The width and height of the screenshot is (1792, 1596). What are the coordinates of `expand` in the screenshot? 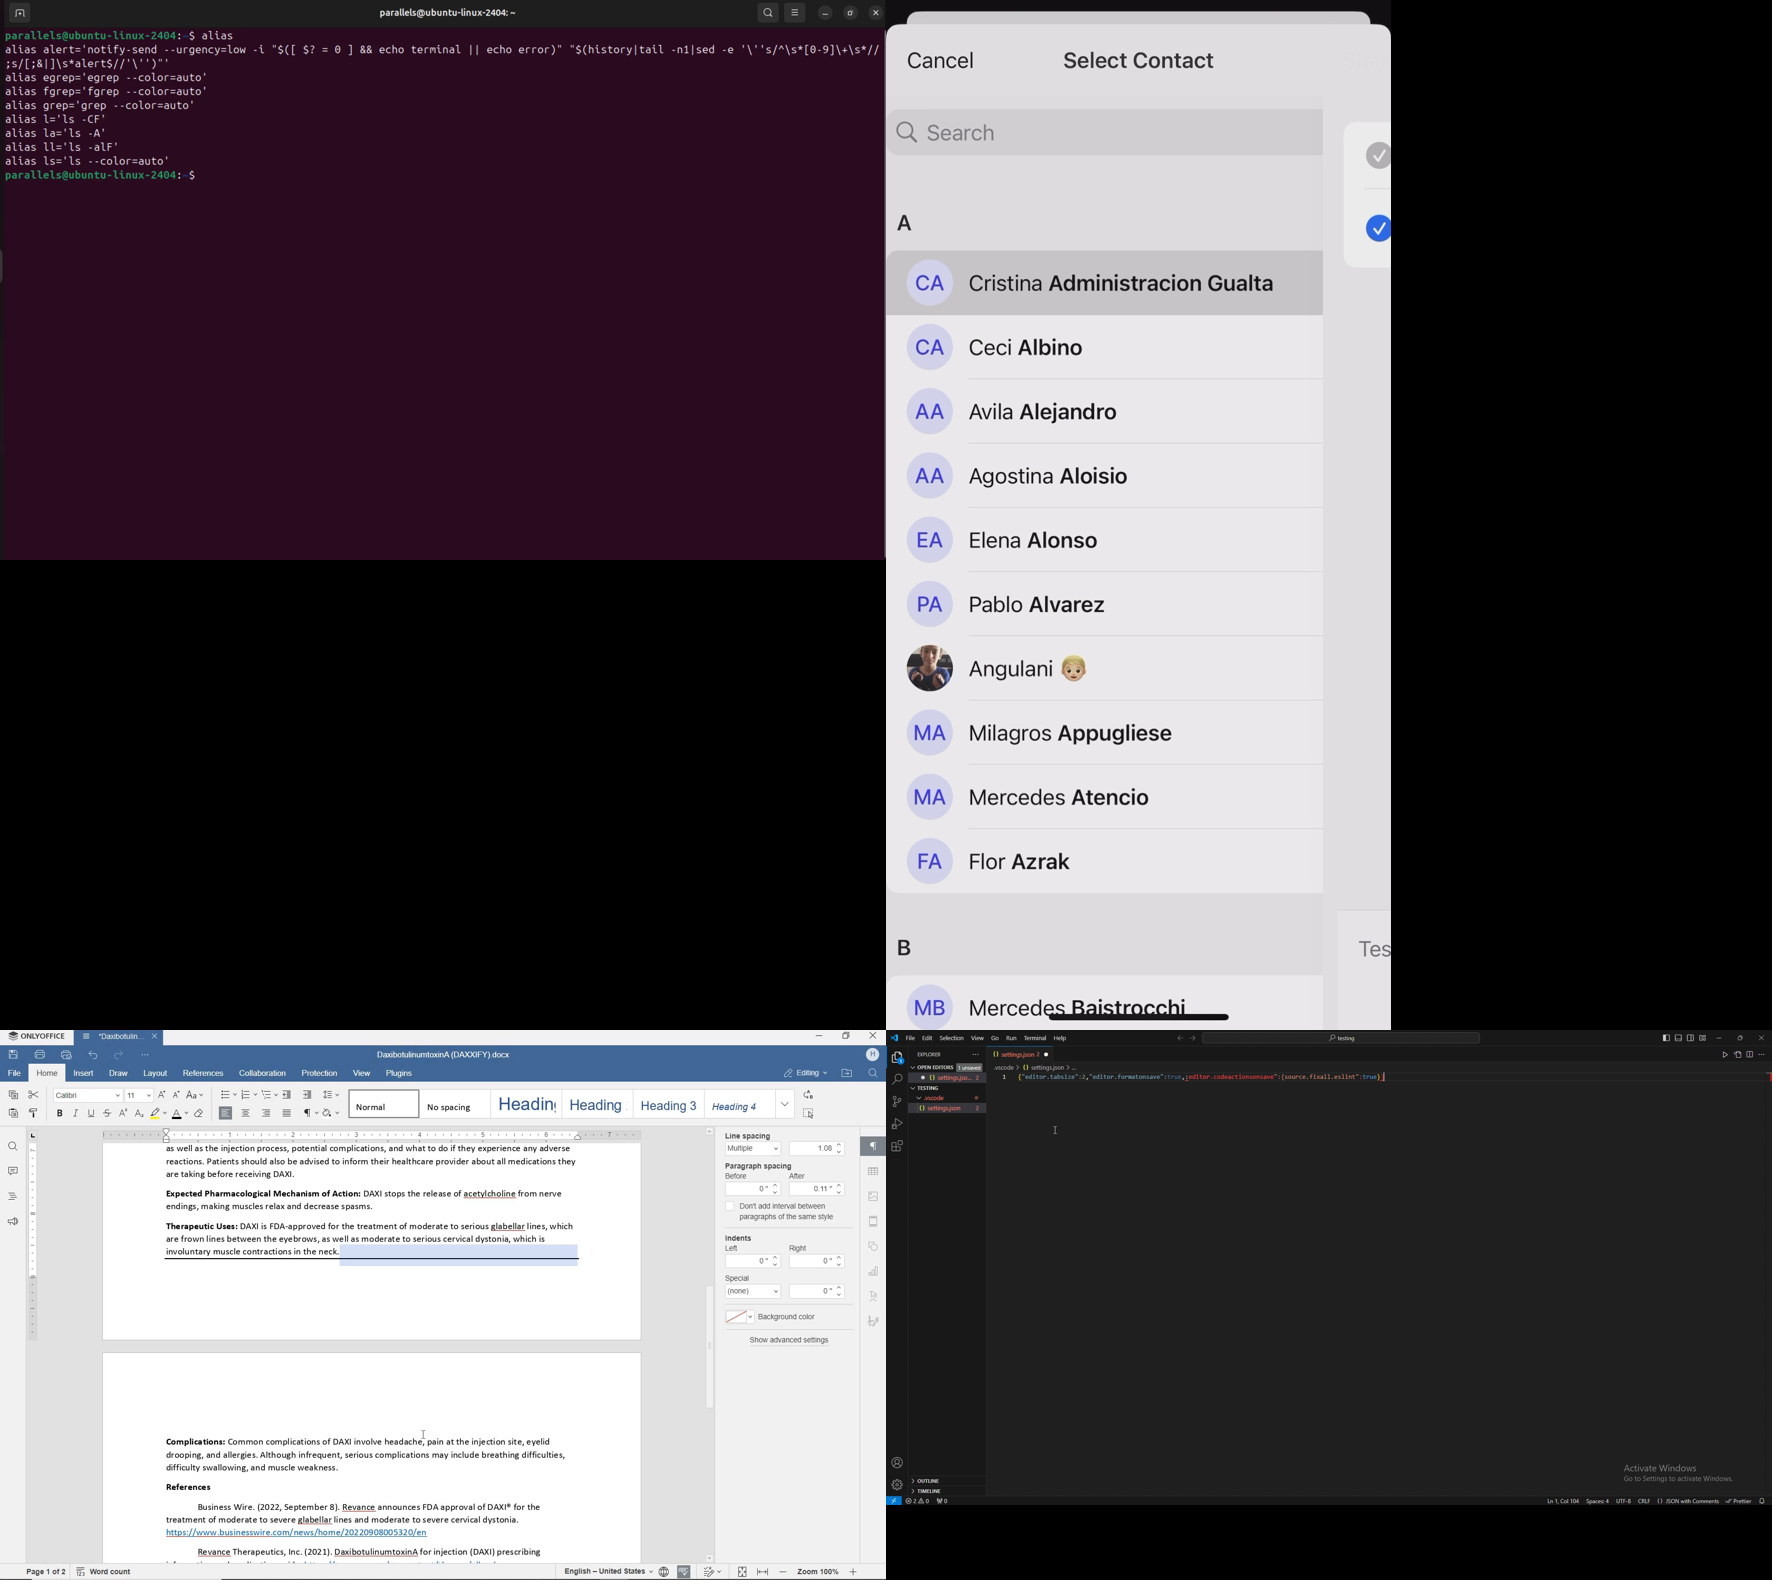 It's located at (785, 1103).